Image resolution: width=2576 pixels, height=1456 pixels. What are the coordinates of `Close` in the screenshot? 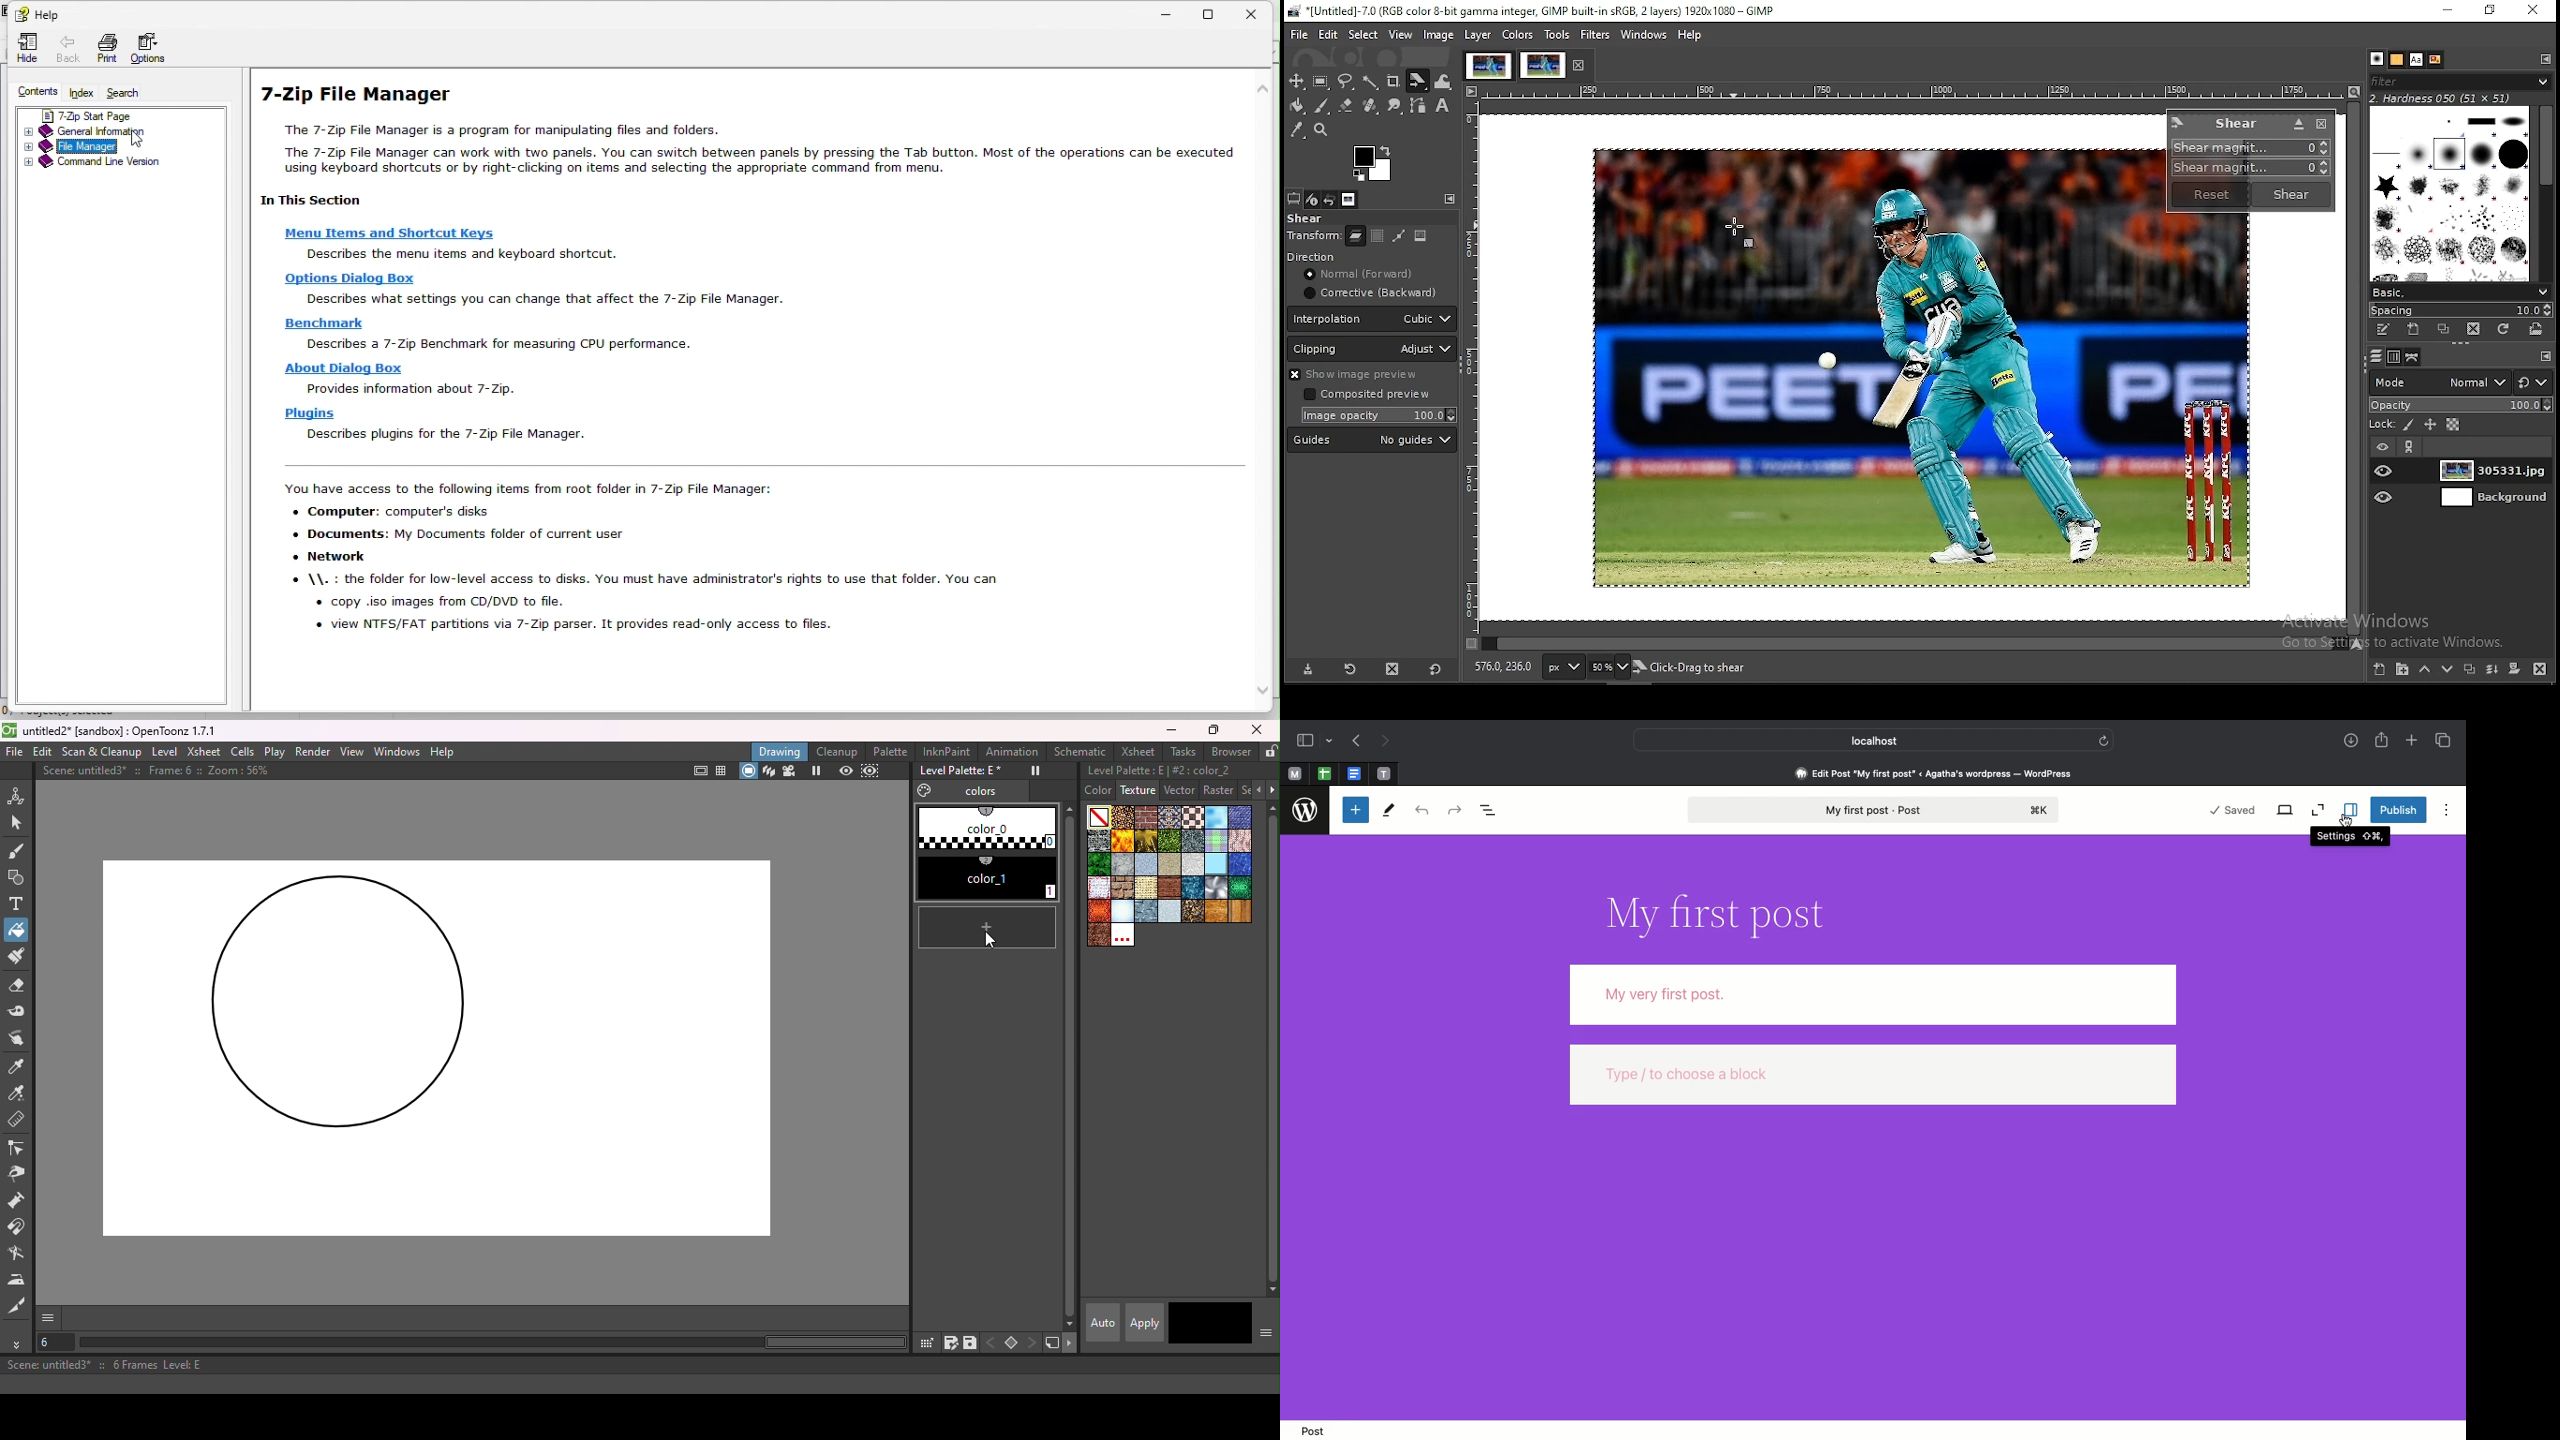 It's located at (1260, 10).